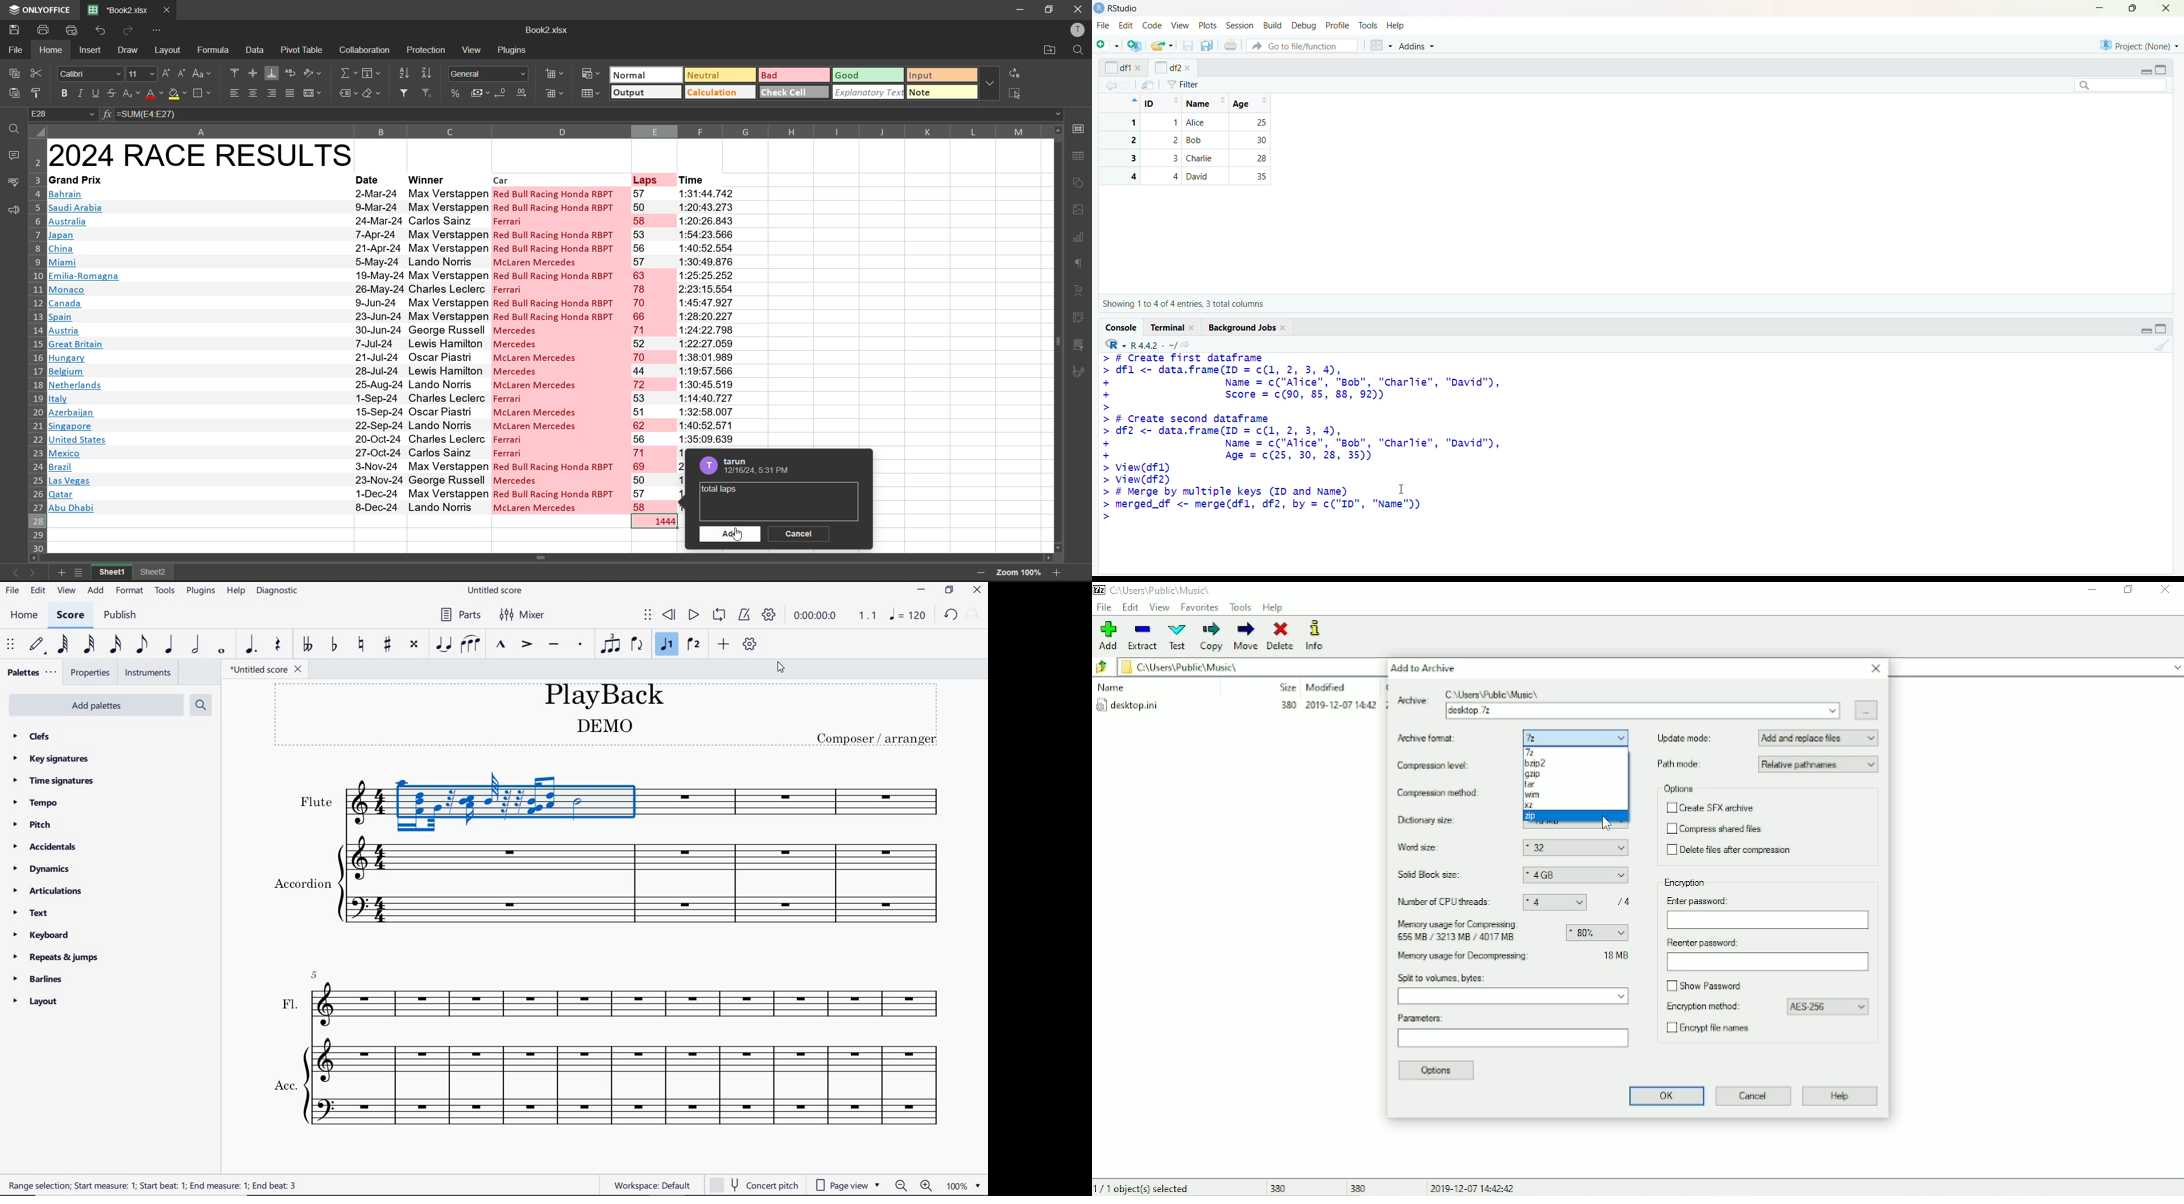 This screenshot has width=2184, height=1204. Describe the element at coordinates (644, 93) in the screenshot. I see `output` at that location.